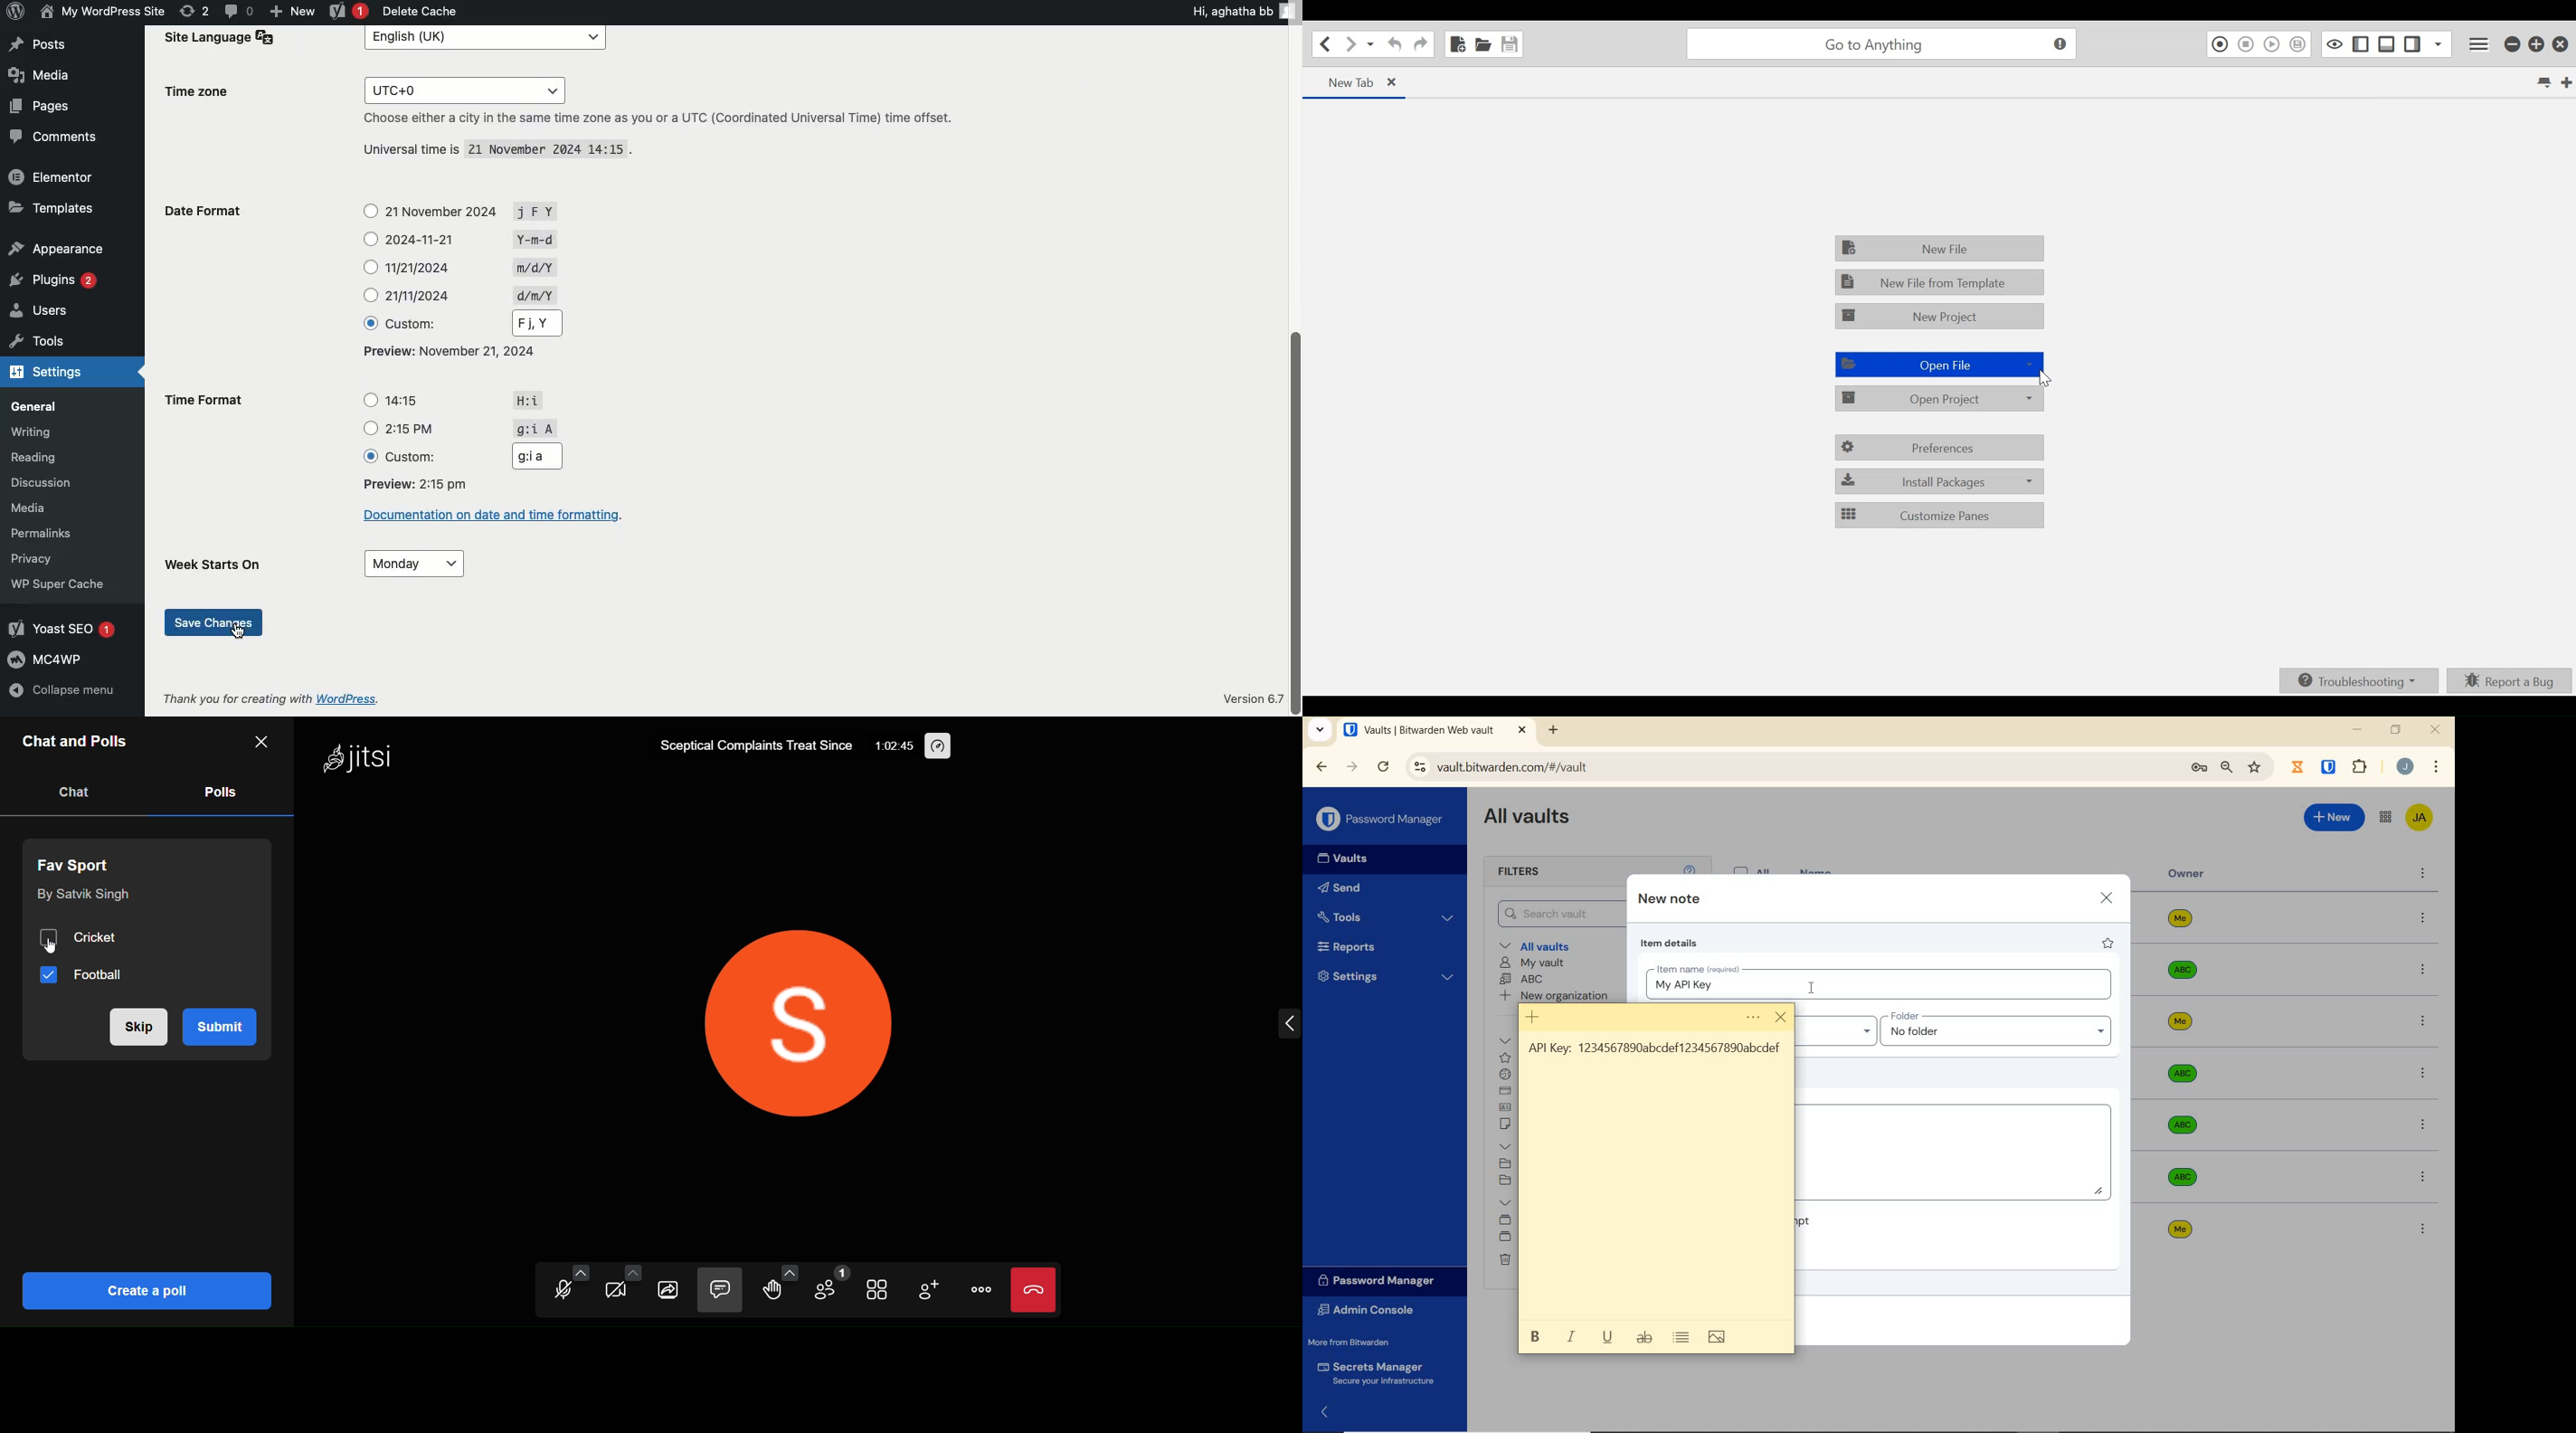  What do you see at coordinates (1384, 767) in the screenshot?
I see `RELOAD` at bounding box center [1384, 767].